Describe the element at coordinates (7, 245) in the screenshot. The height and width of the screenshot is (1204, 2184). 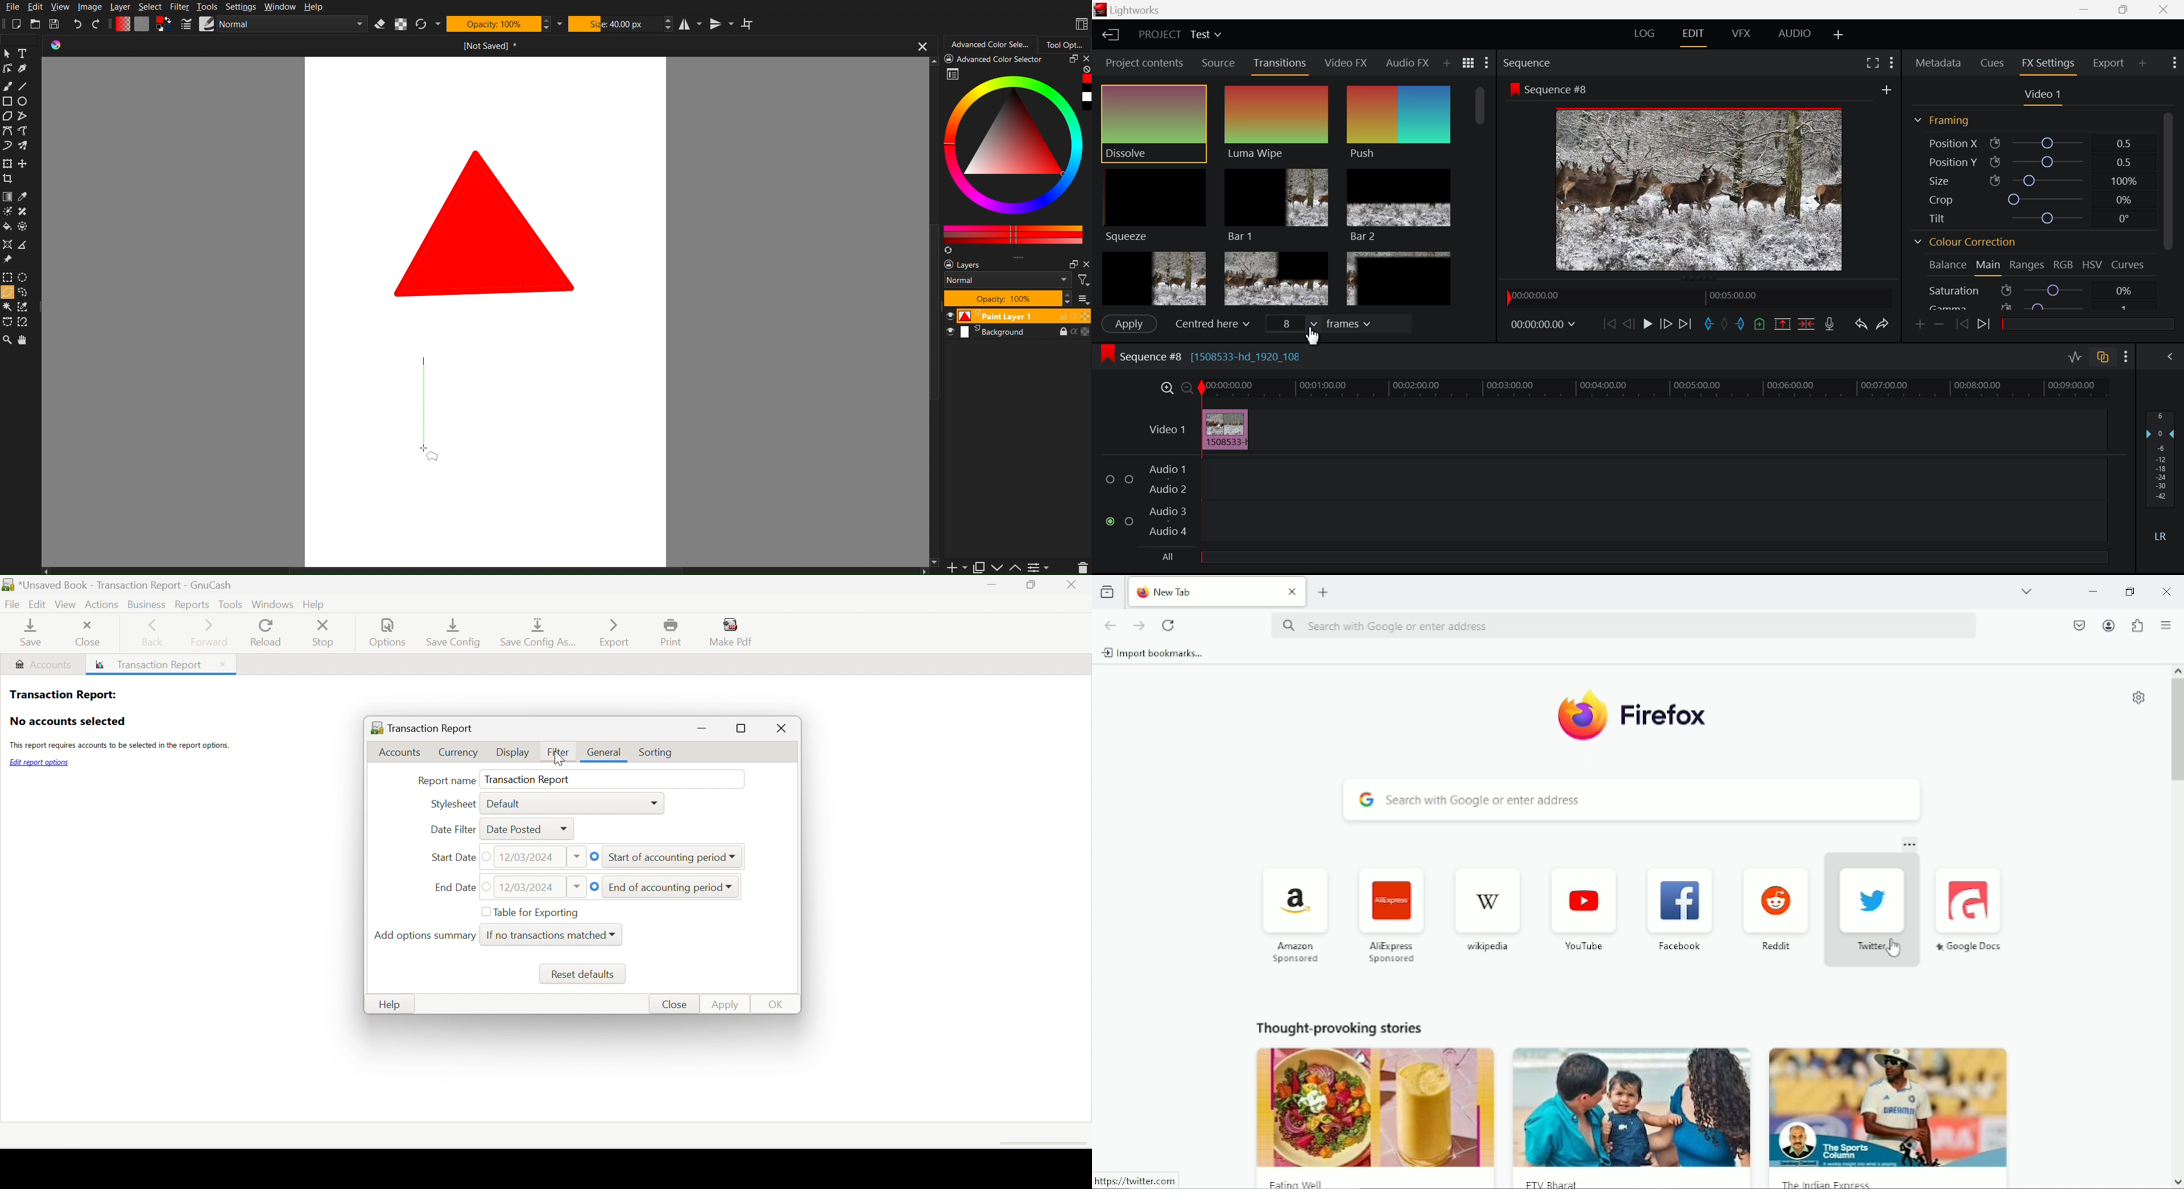
I see `Shapper` at that location.